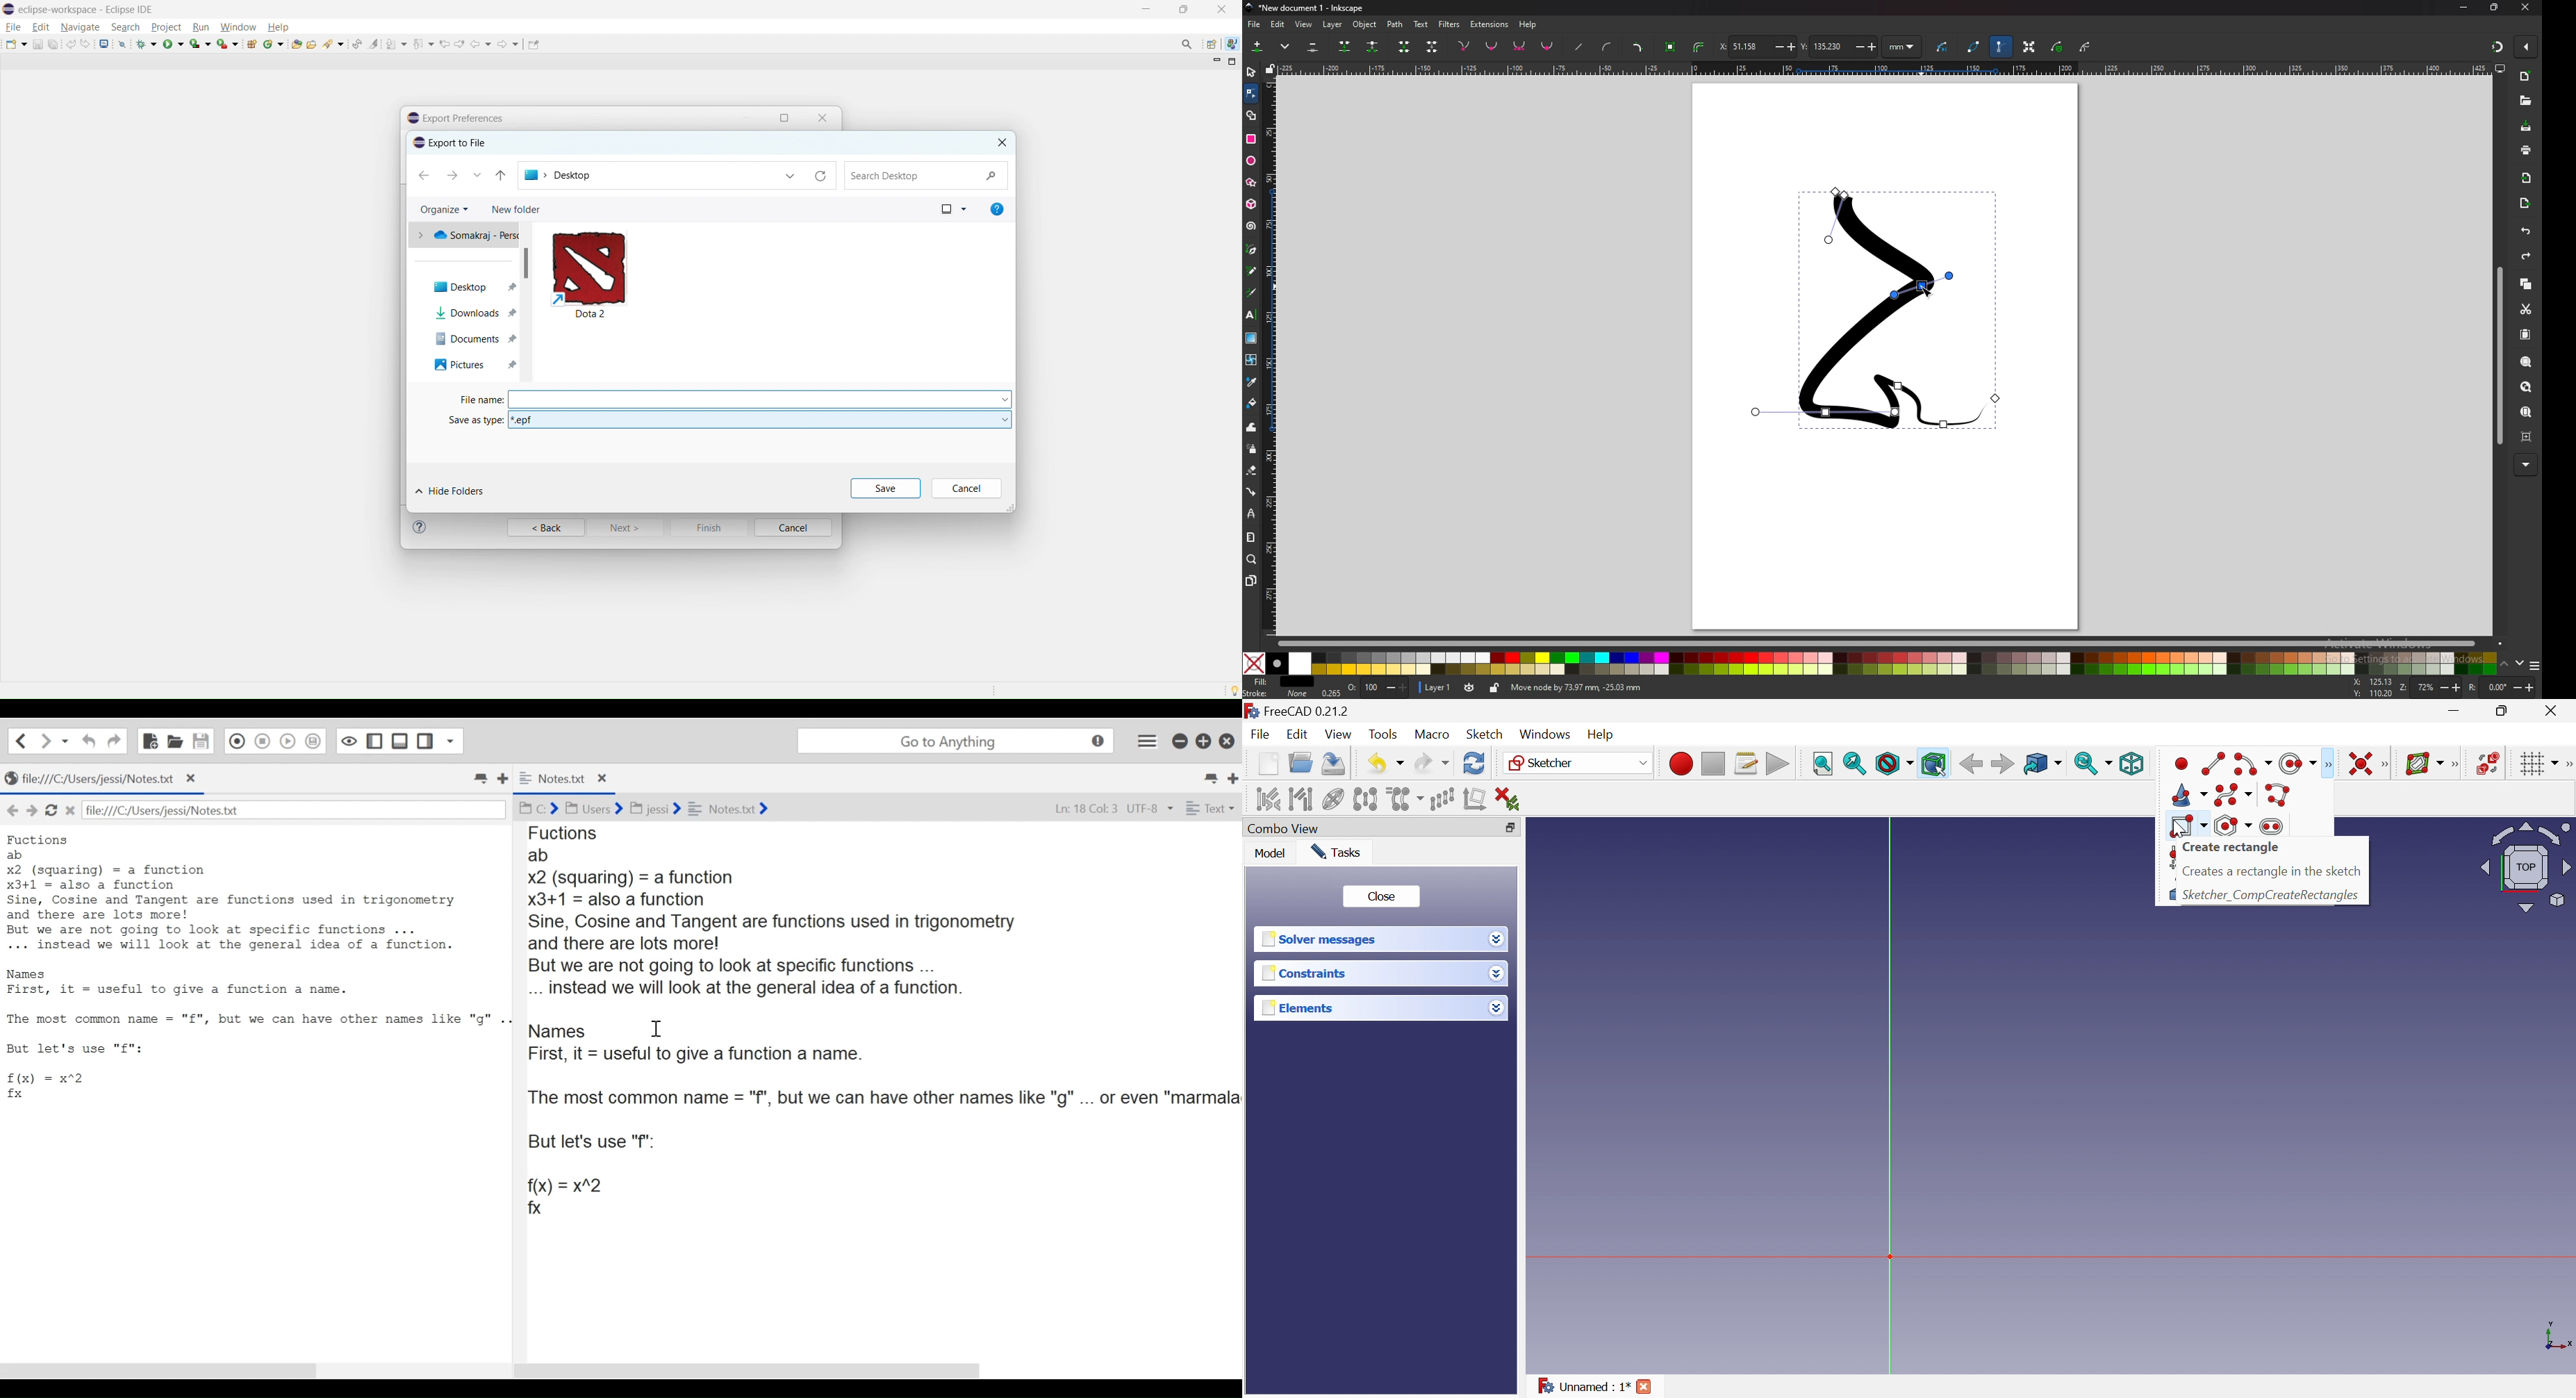 Image resolution: width=2576 pixels, height=1400 pixels. I want to click on jessi, so click(651, 809).